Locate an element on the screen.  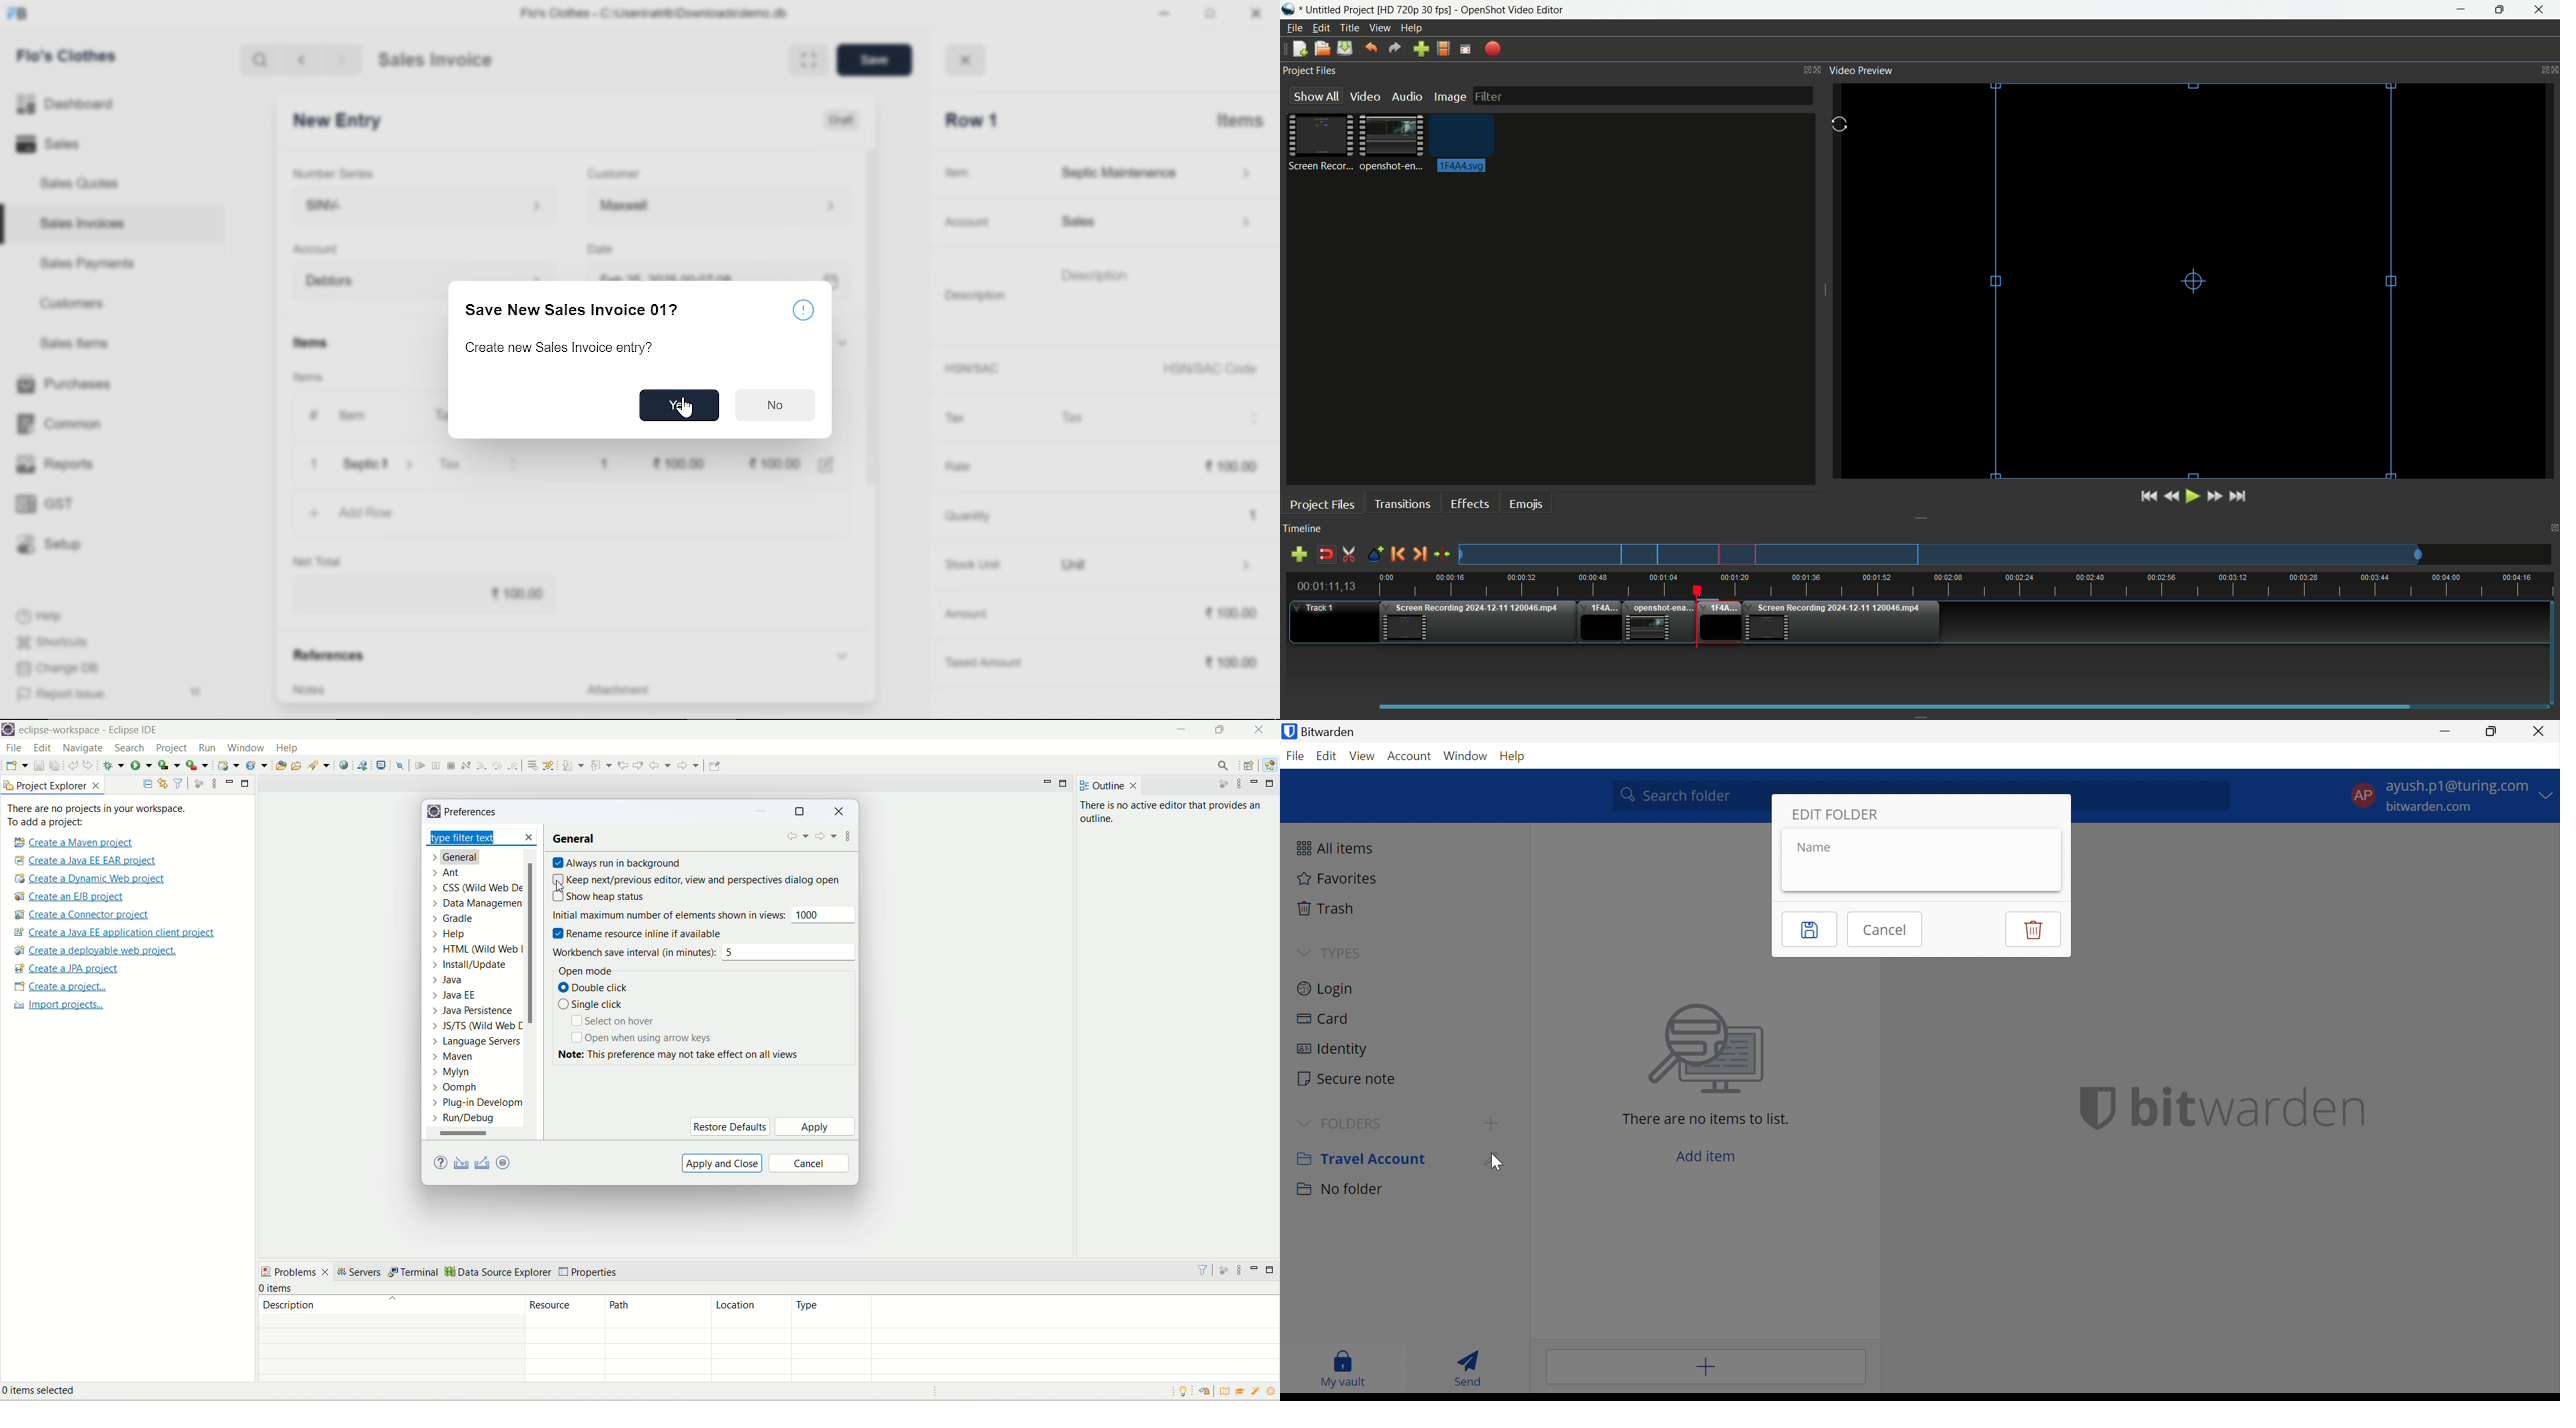
 is located at coordinates (774, 408).